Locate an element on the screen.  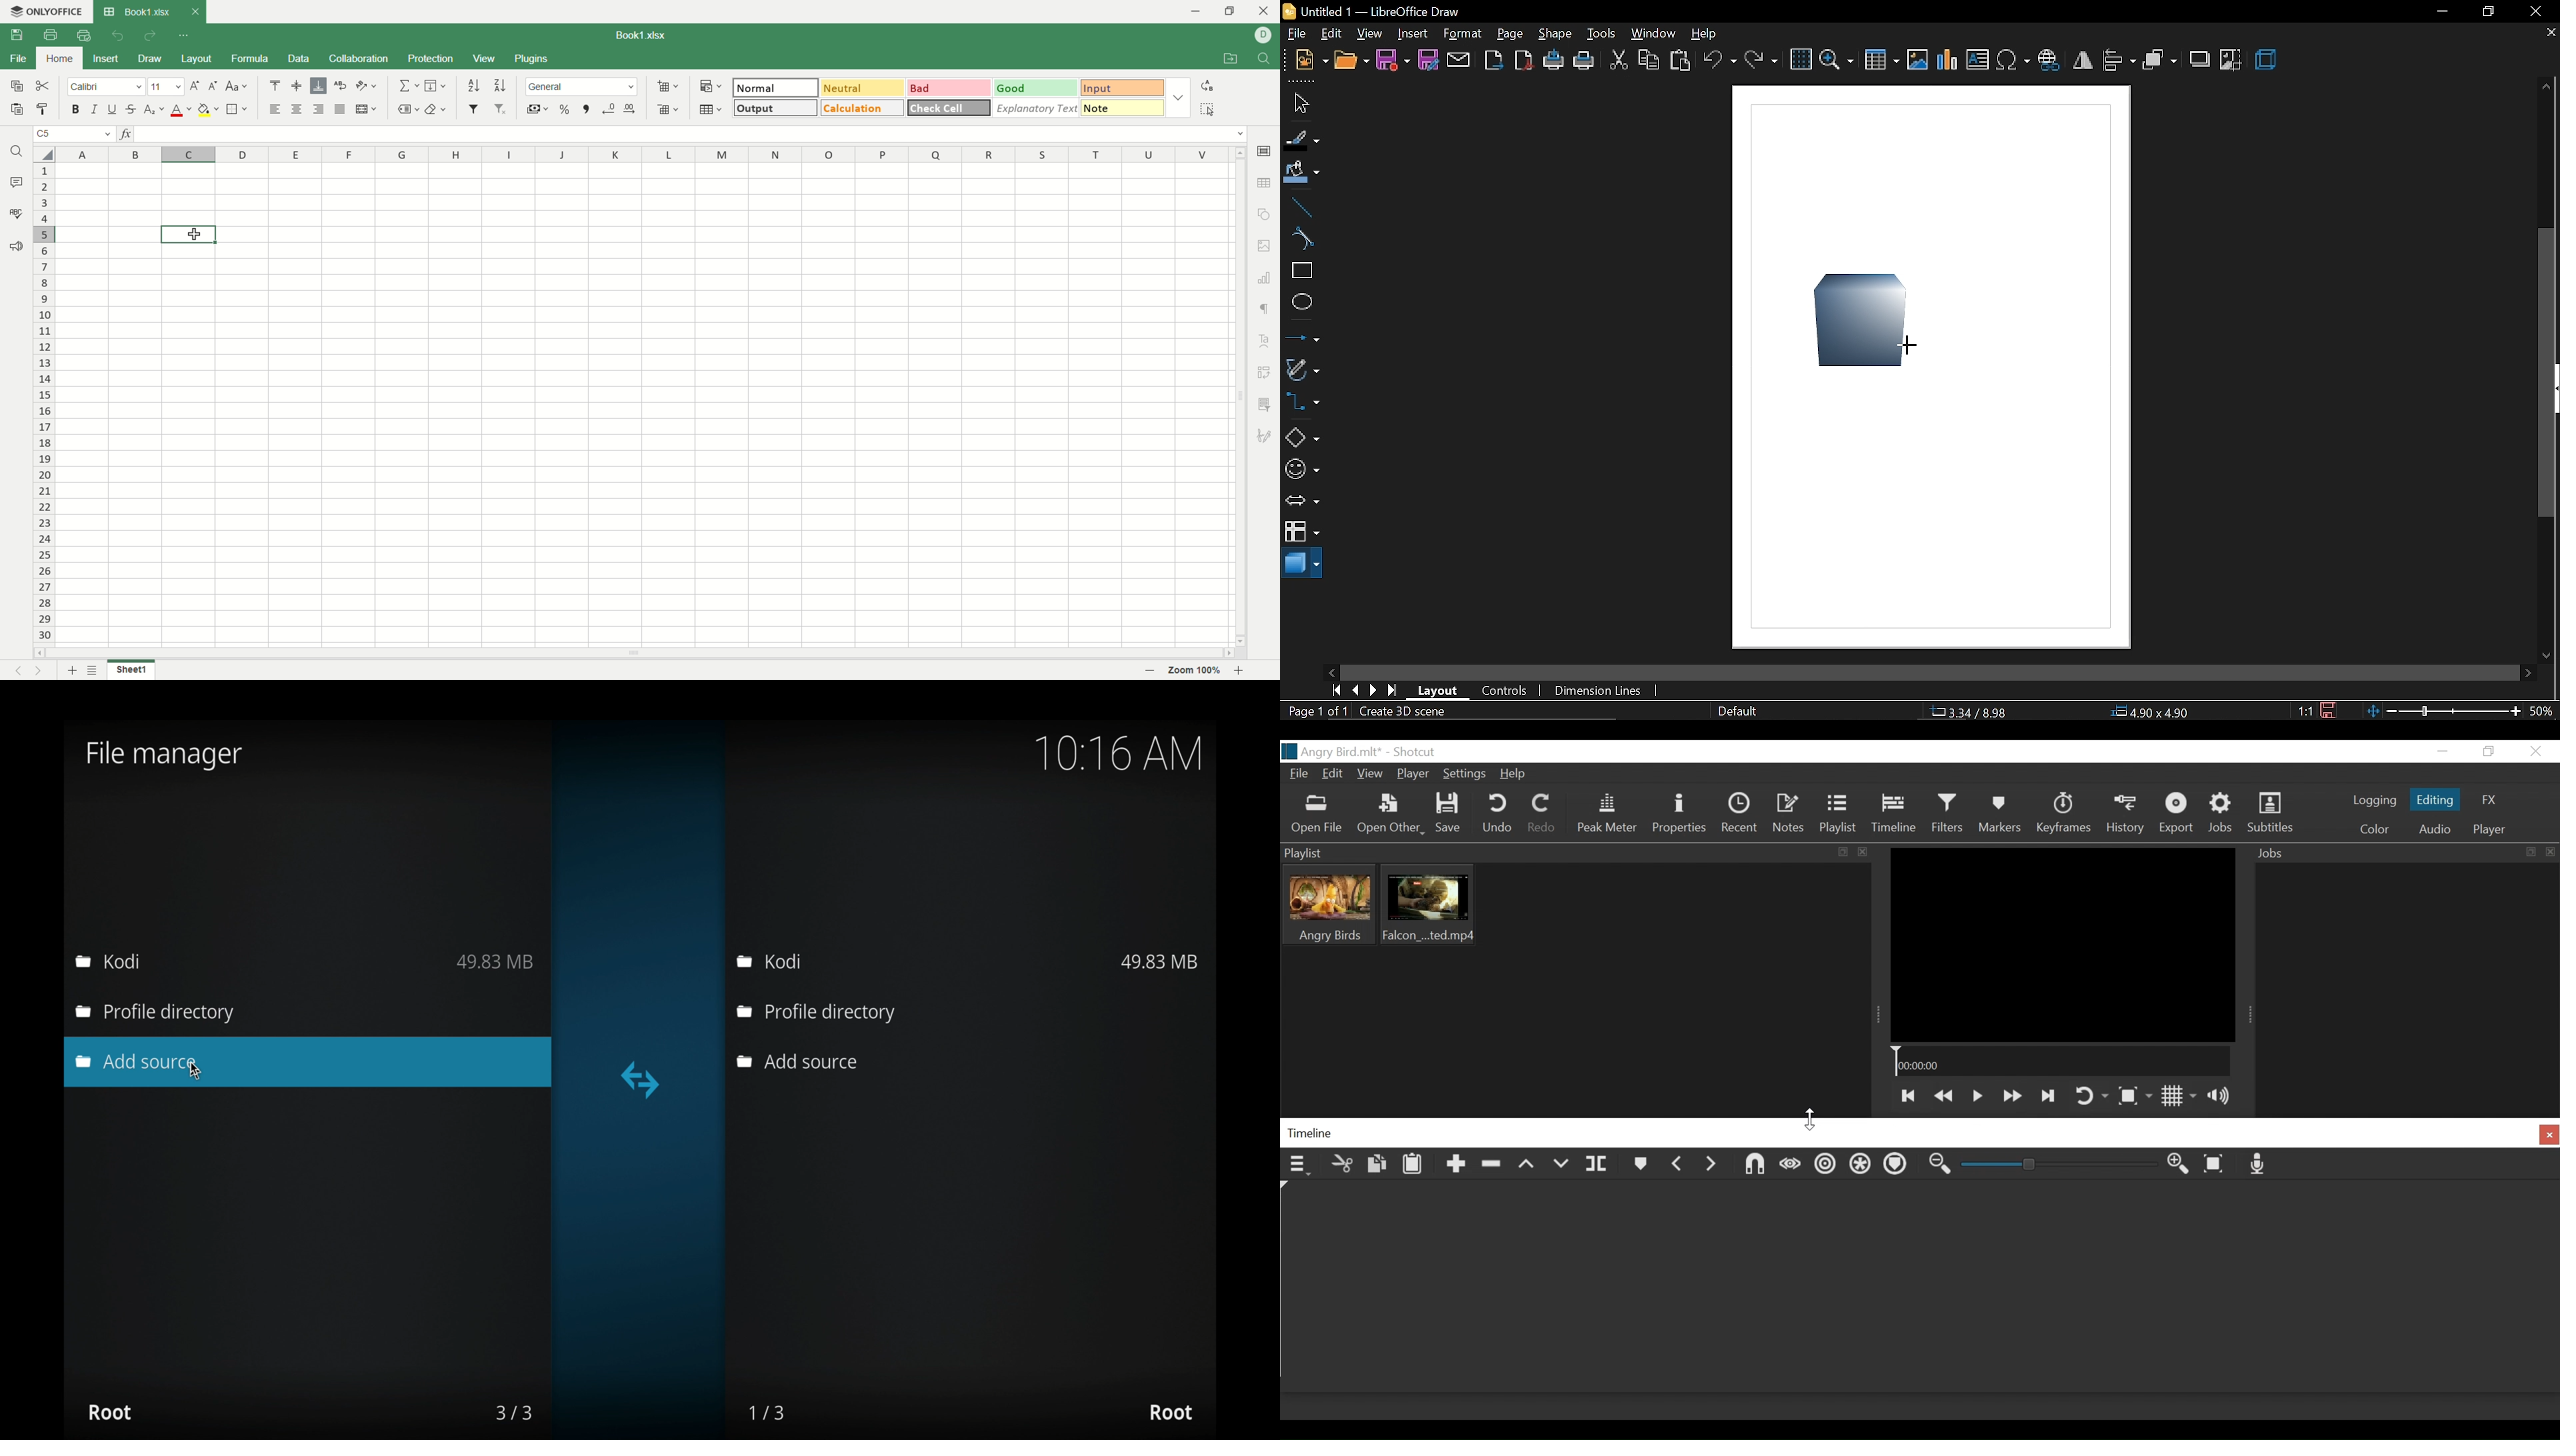
3d effect is located at coordinates (2267, 60).